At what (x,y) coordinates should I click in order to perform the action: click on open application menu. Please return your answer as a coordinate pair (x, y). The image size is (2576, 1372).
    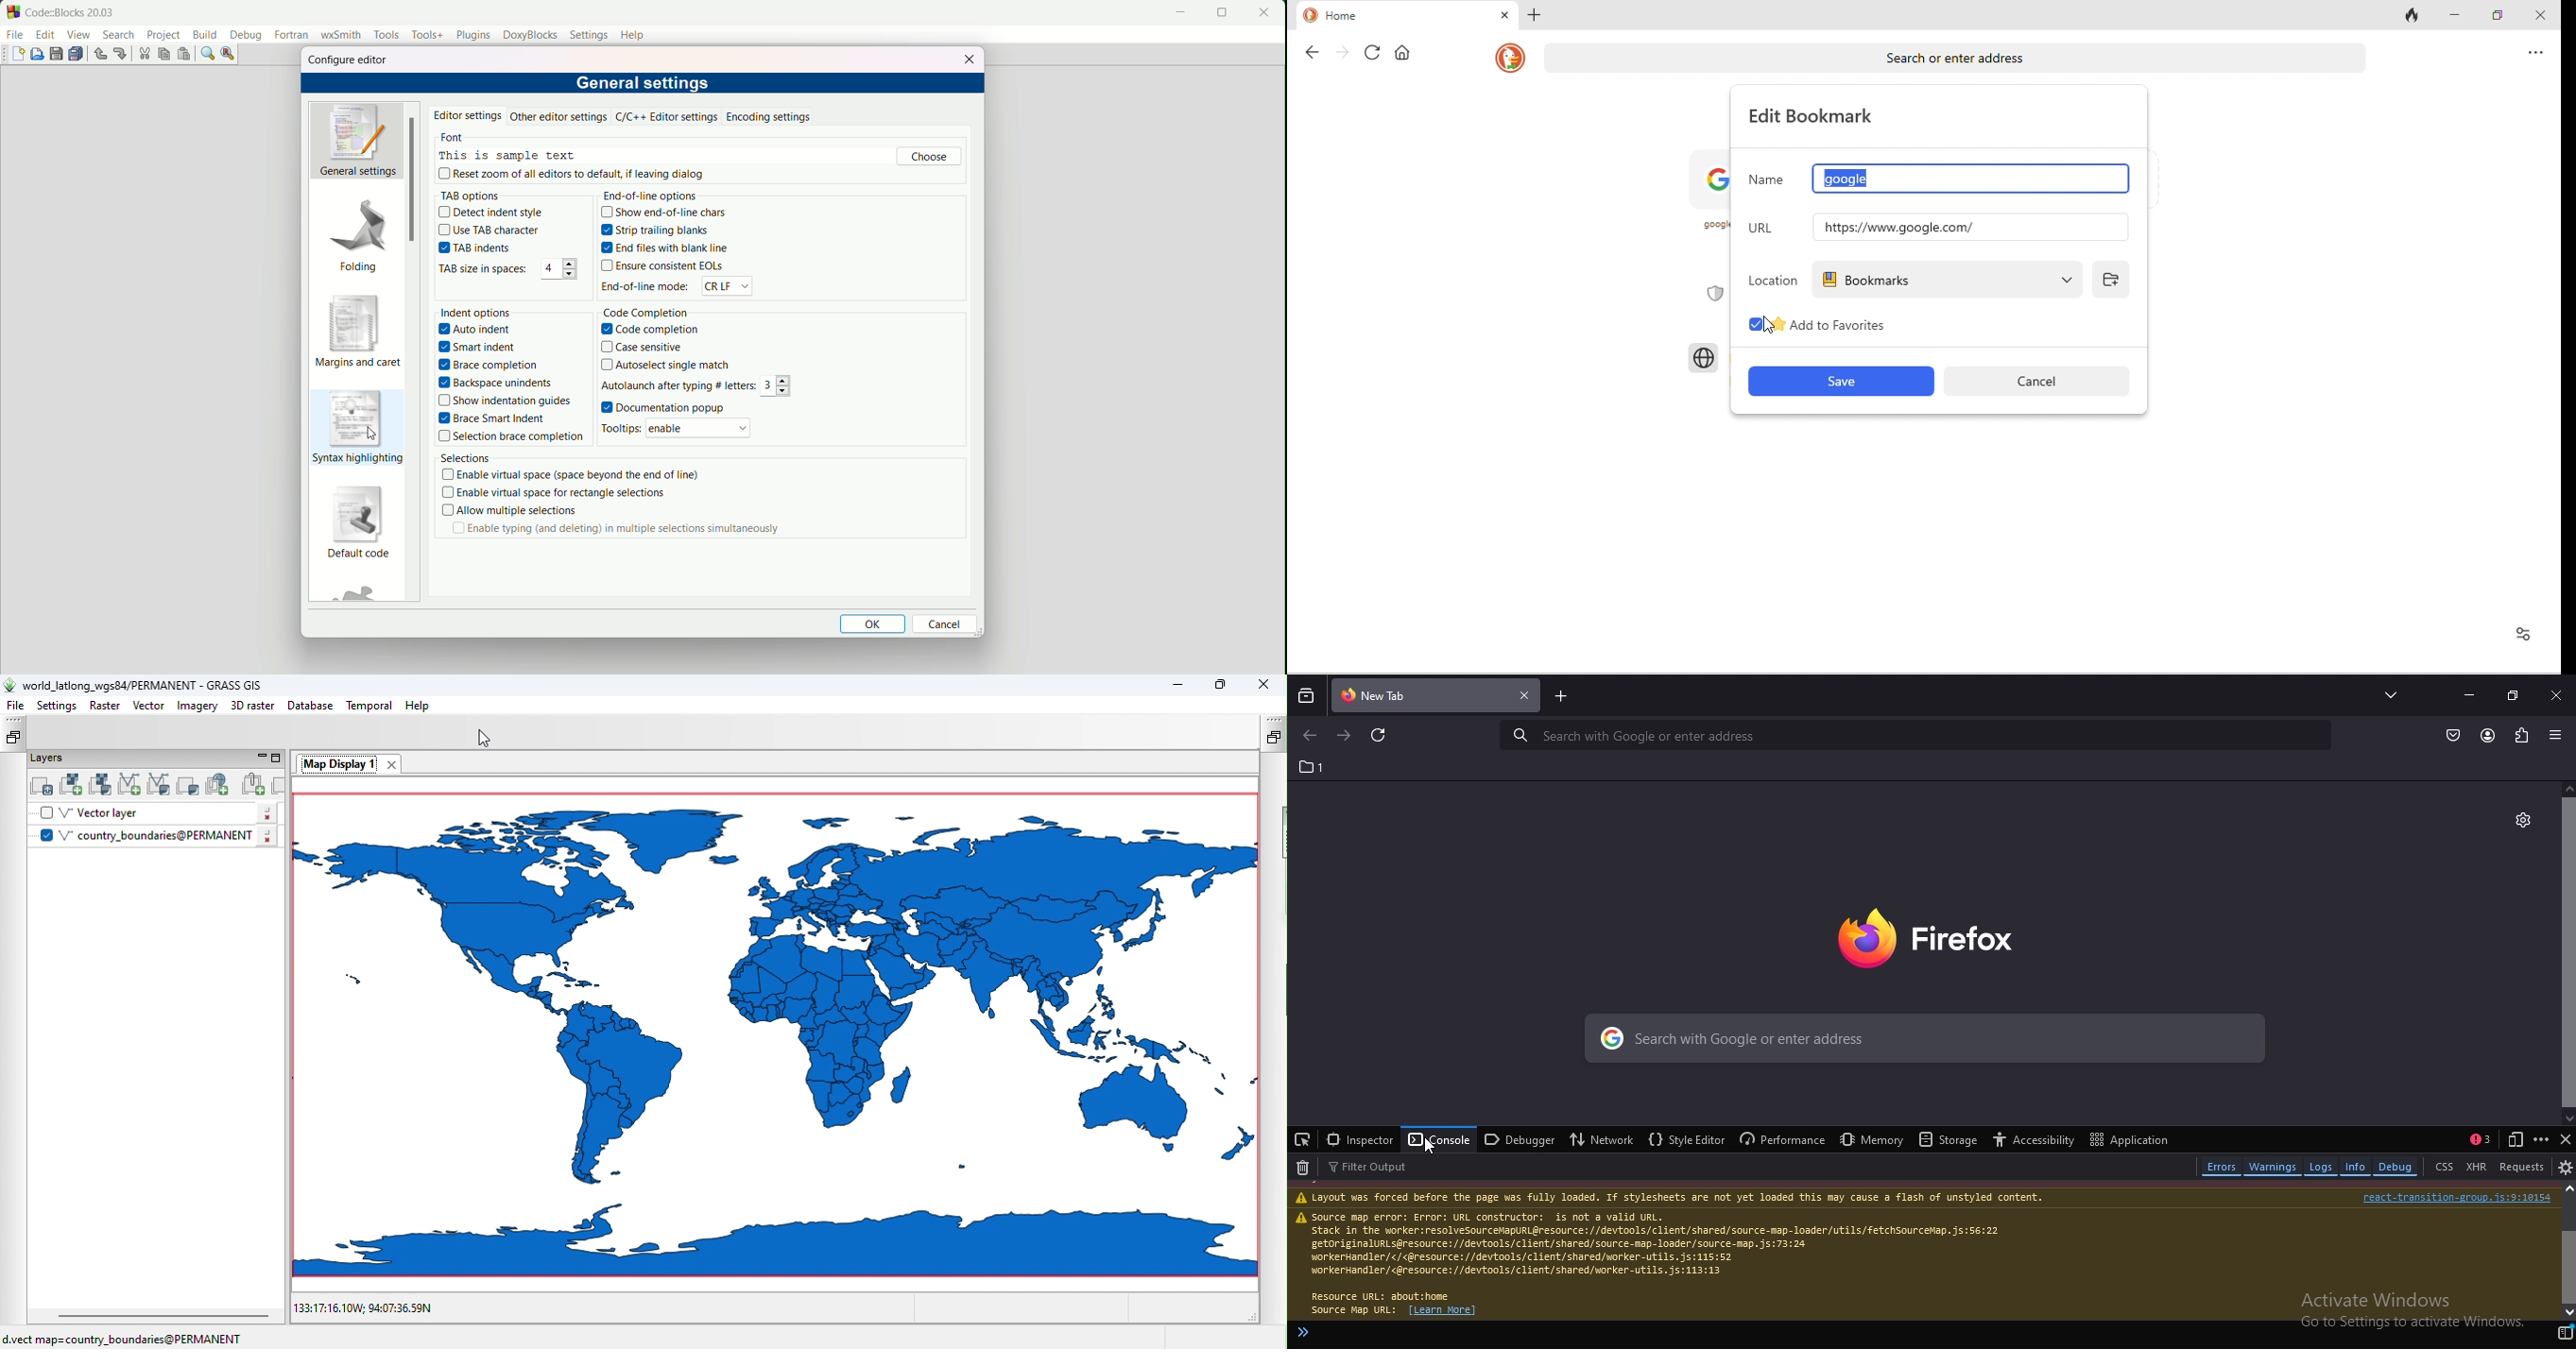
    Looking at the image, I should click on (2555, 736).